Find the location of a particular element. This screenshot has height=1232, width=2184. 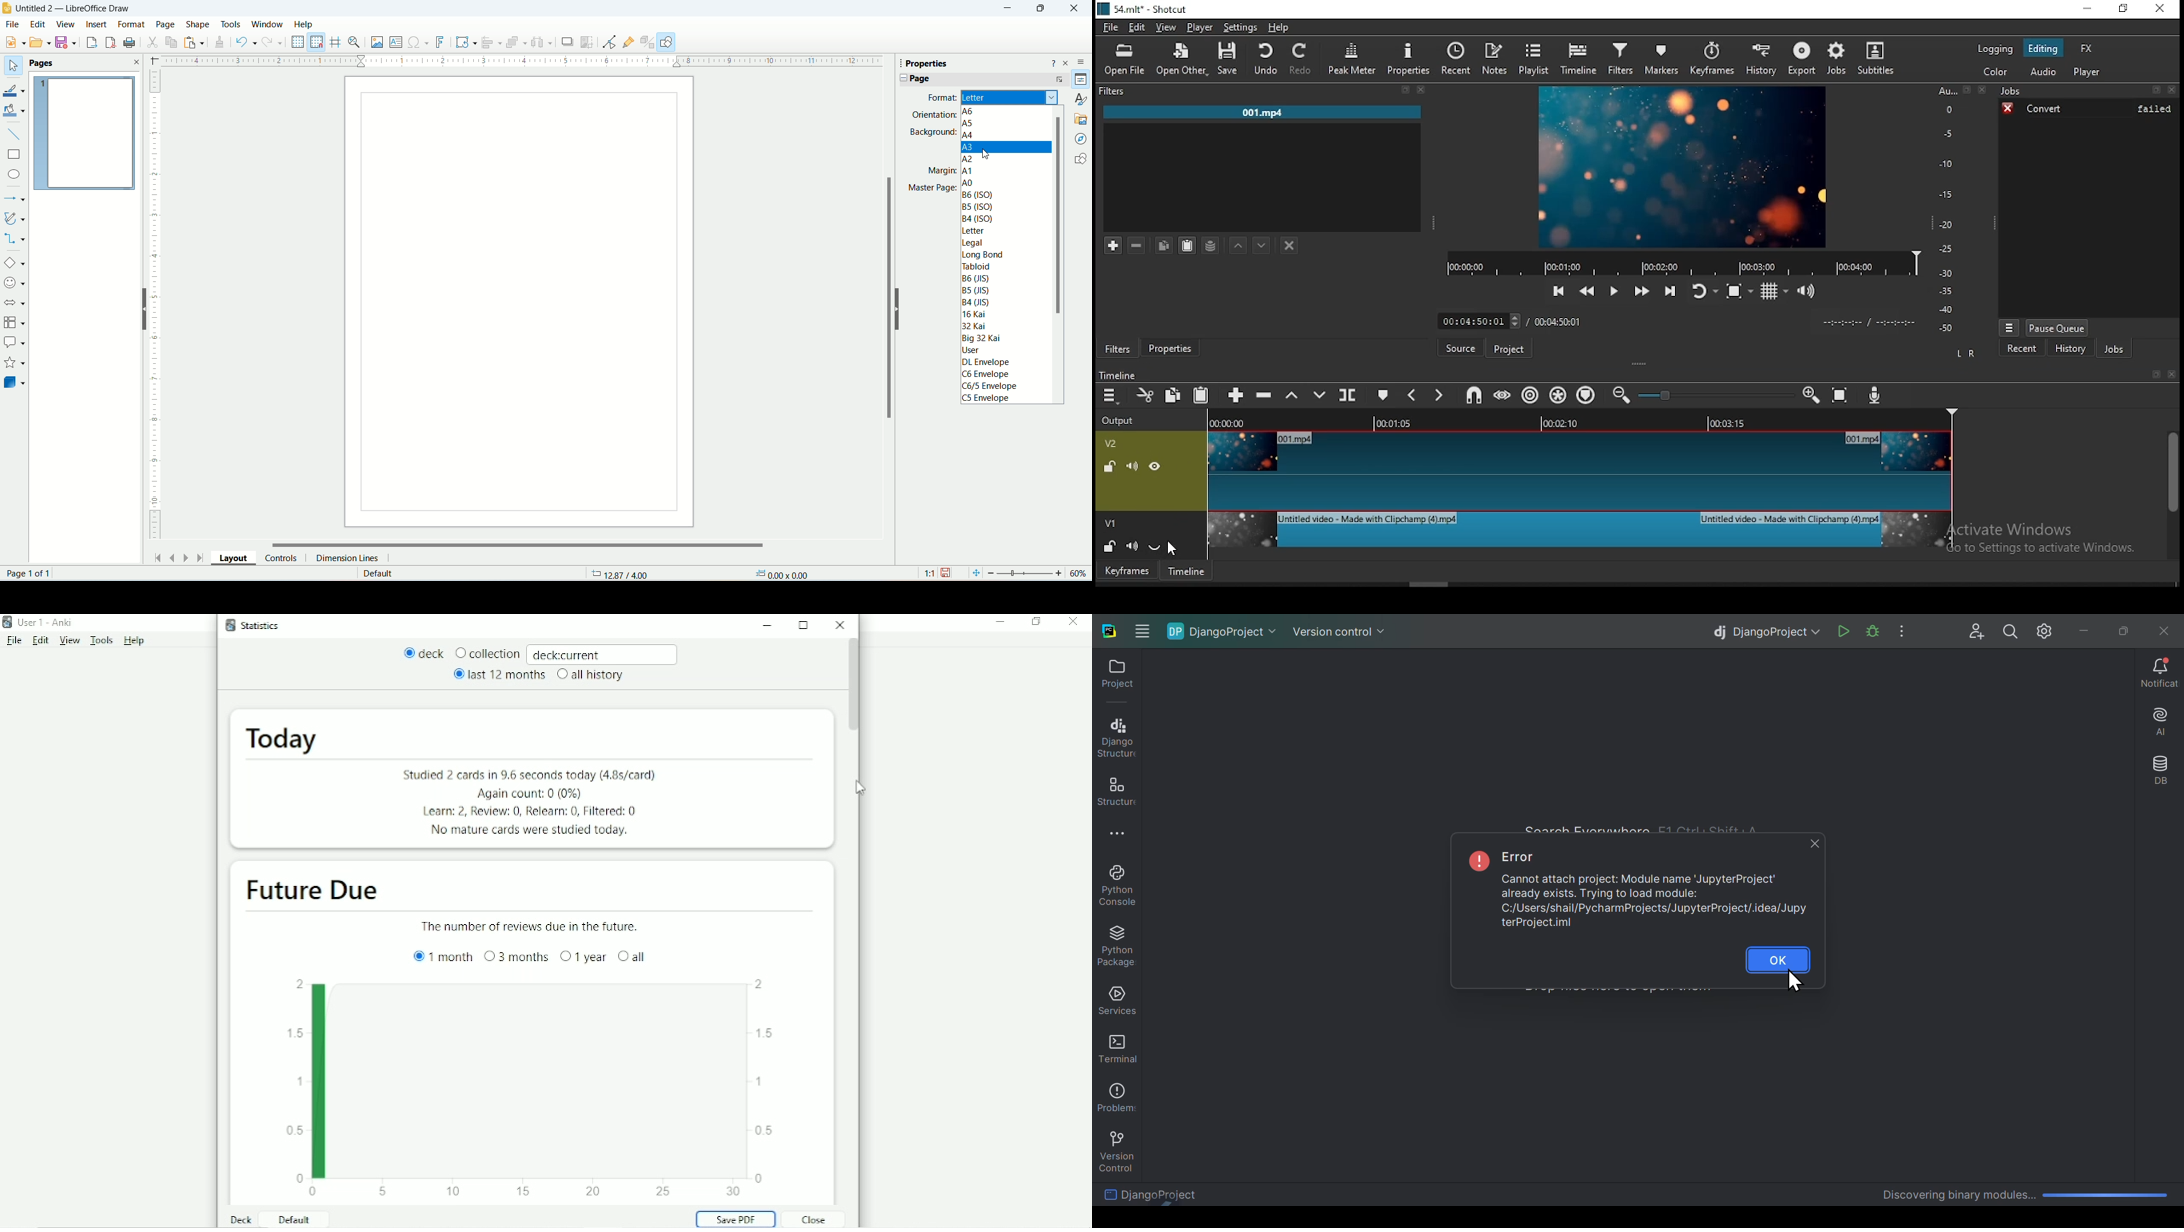

(un)lock is located at coordinates (1108, 545).